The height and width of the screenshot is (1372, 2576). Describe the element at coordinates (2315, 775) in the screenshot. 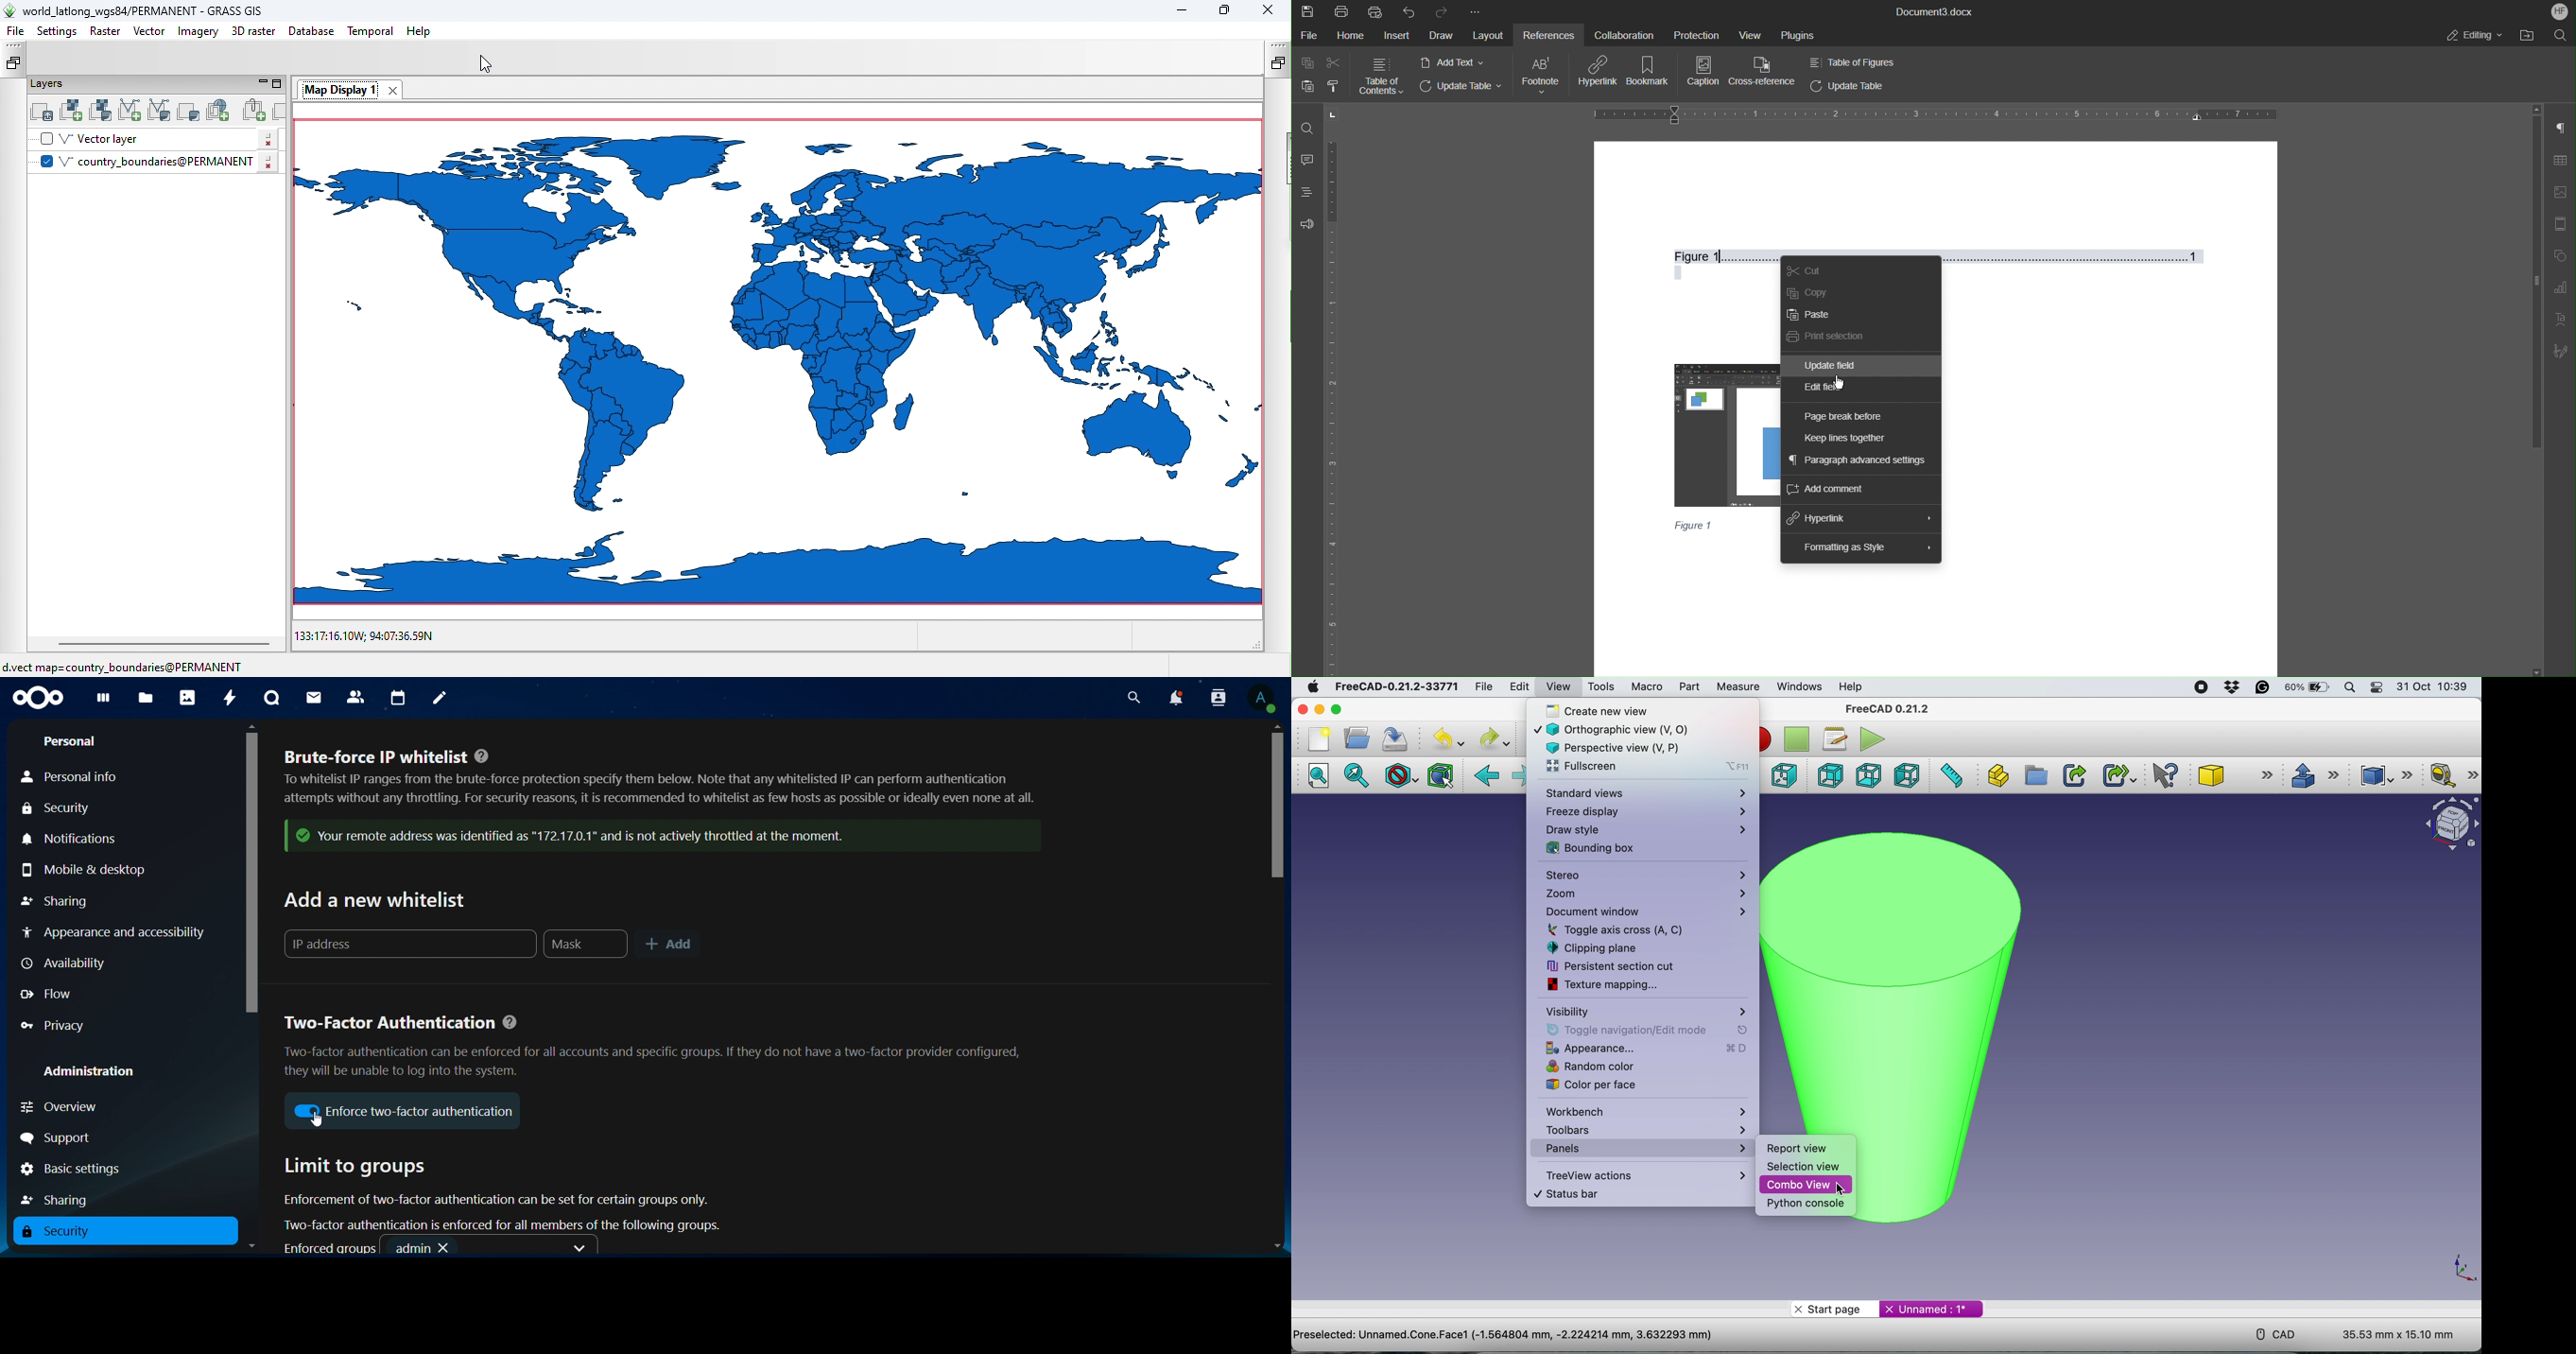

I see `extrude` at that location.